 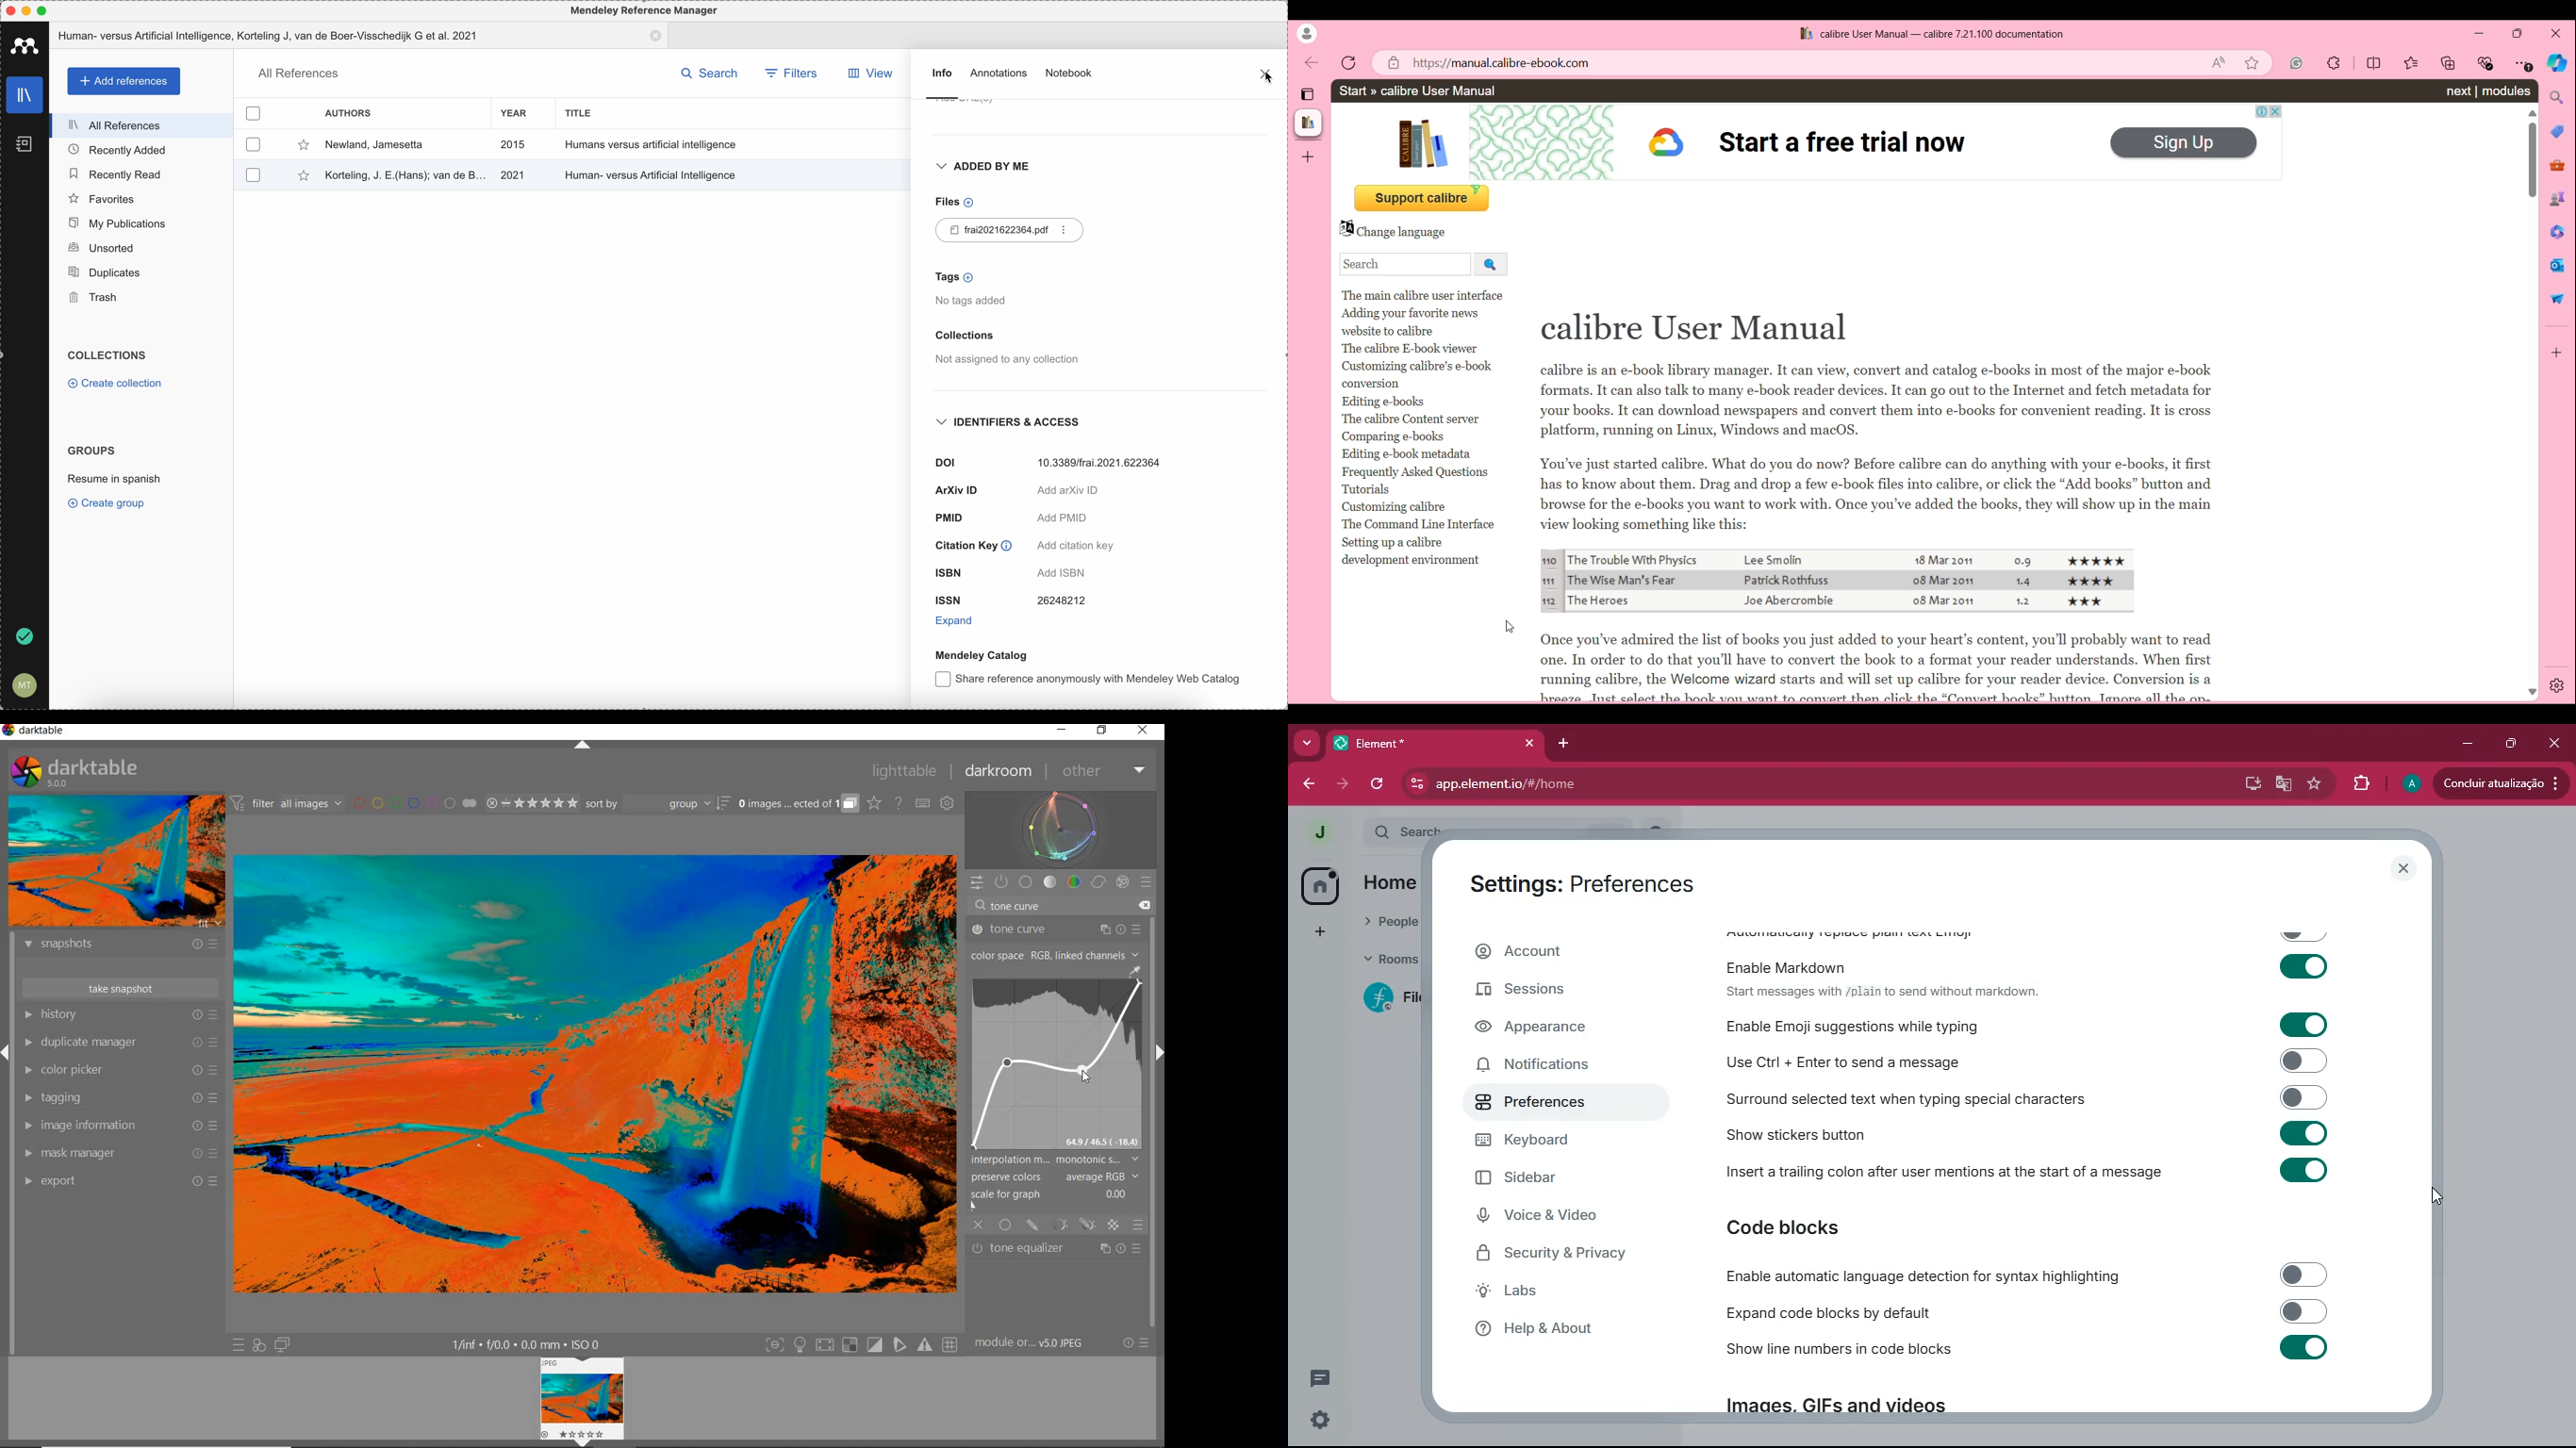 What do you see at coordinates (120, 1042) in the screenshot?
I see `duplicate manager` at bounding box center [120, 1042].